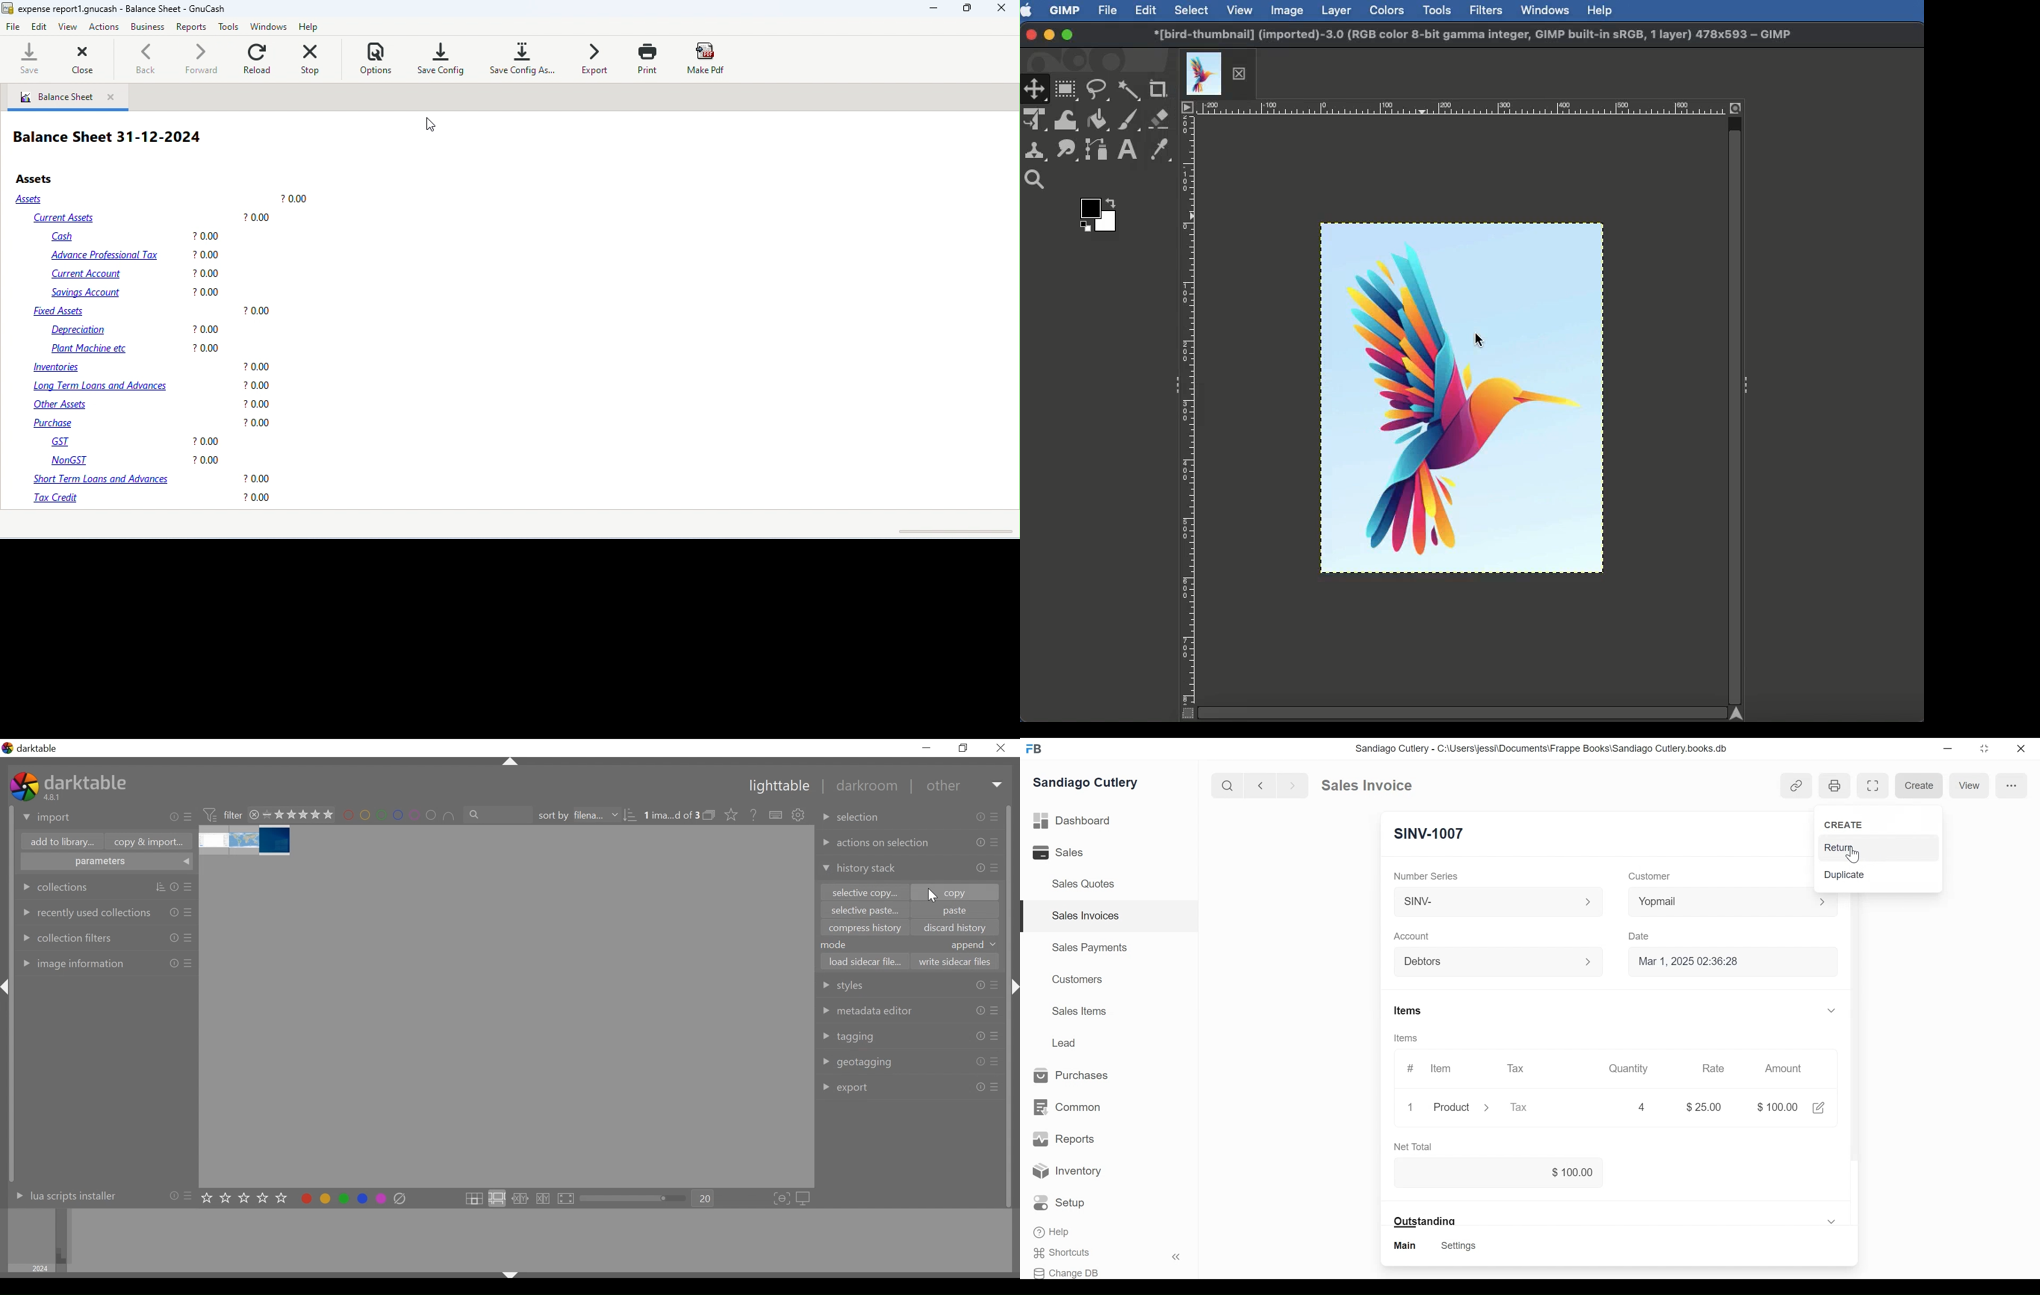 The height and width of the screenshot is (1316, 2044). I want to click on Minimize, so click(1946, 749).